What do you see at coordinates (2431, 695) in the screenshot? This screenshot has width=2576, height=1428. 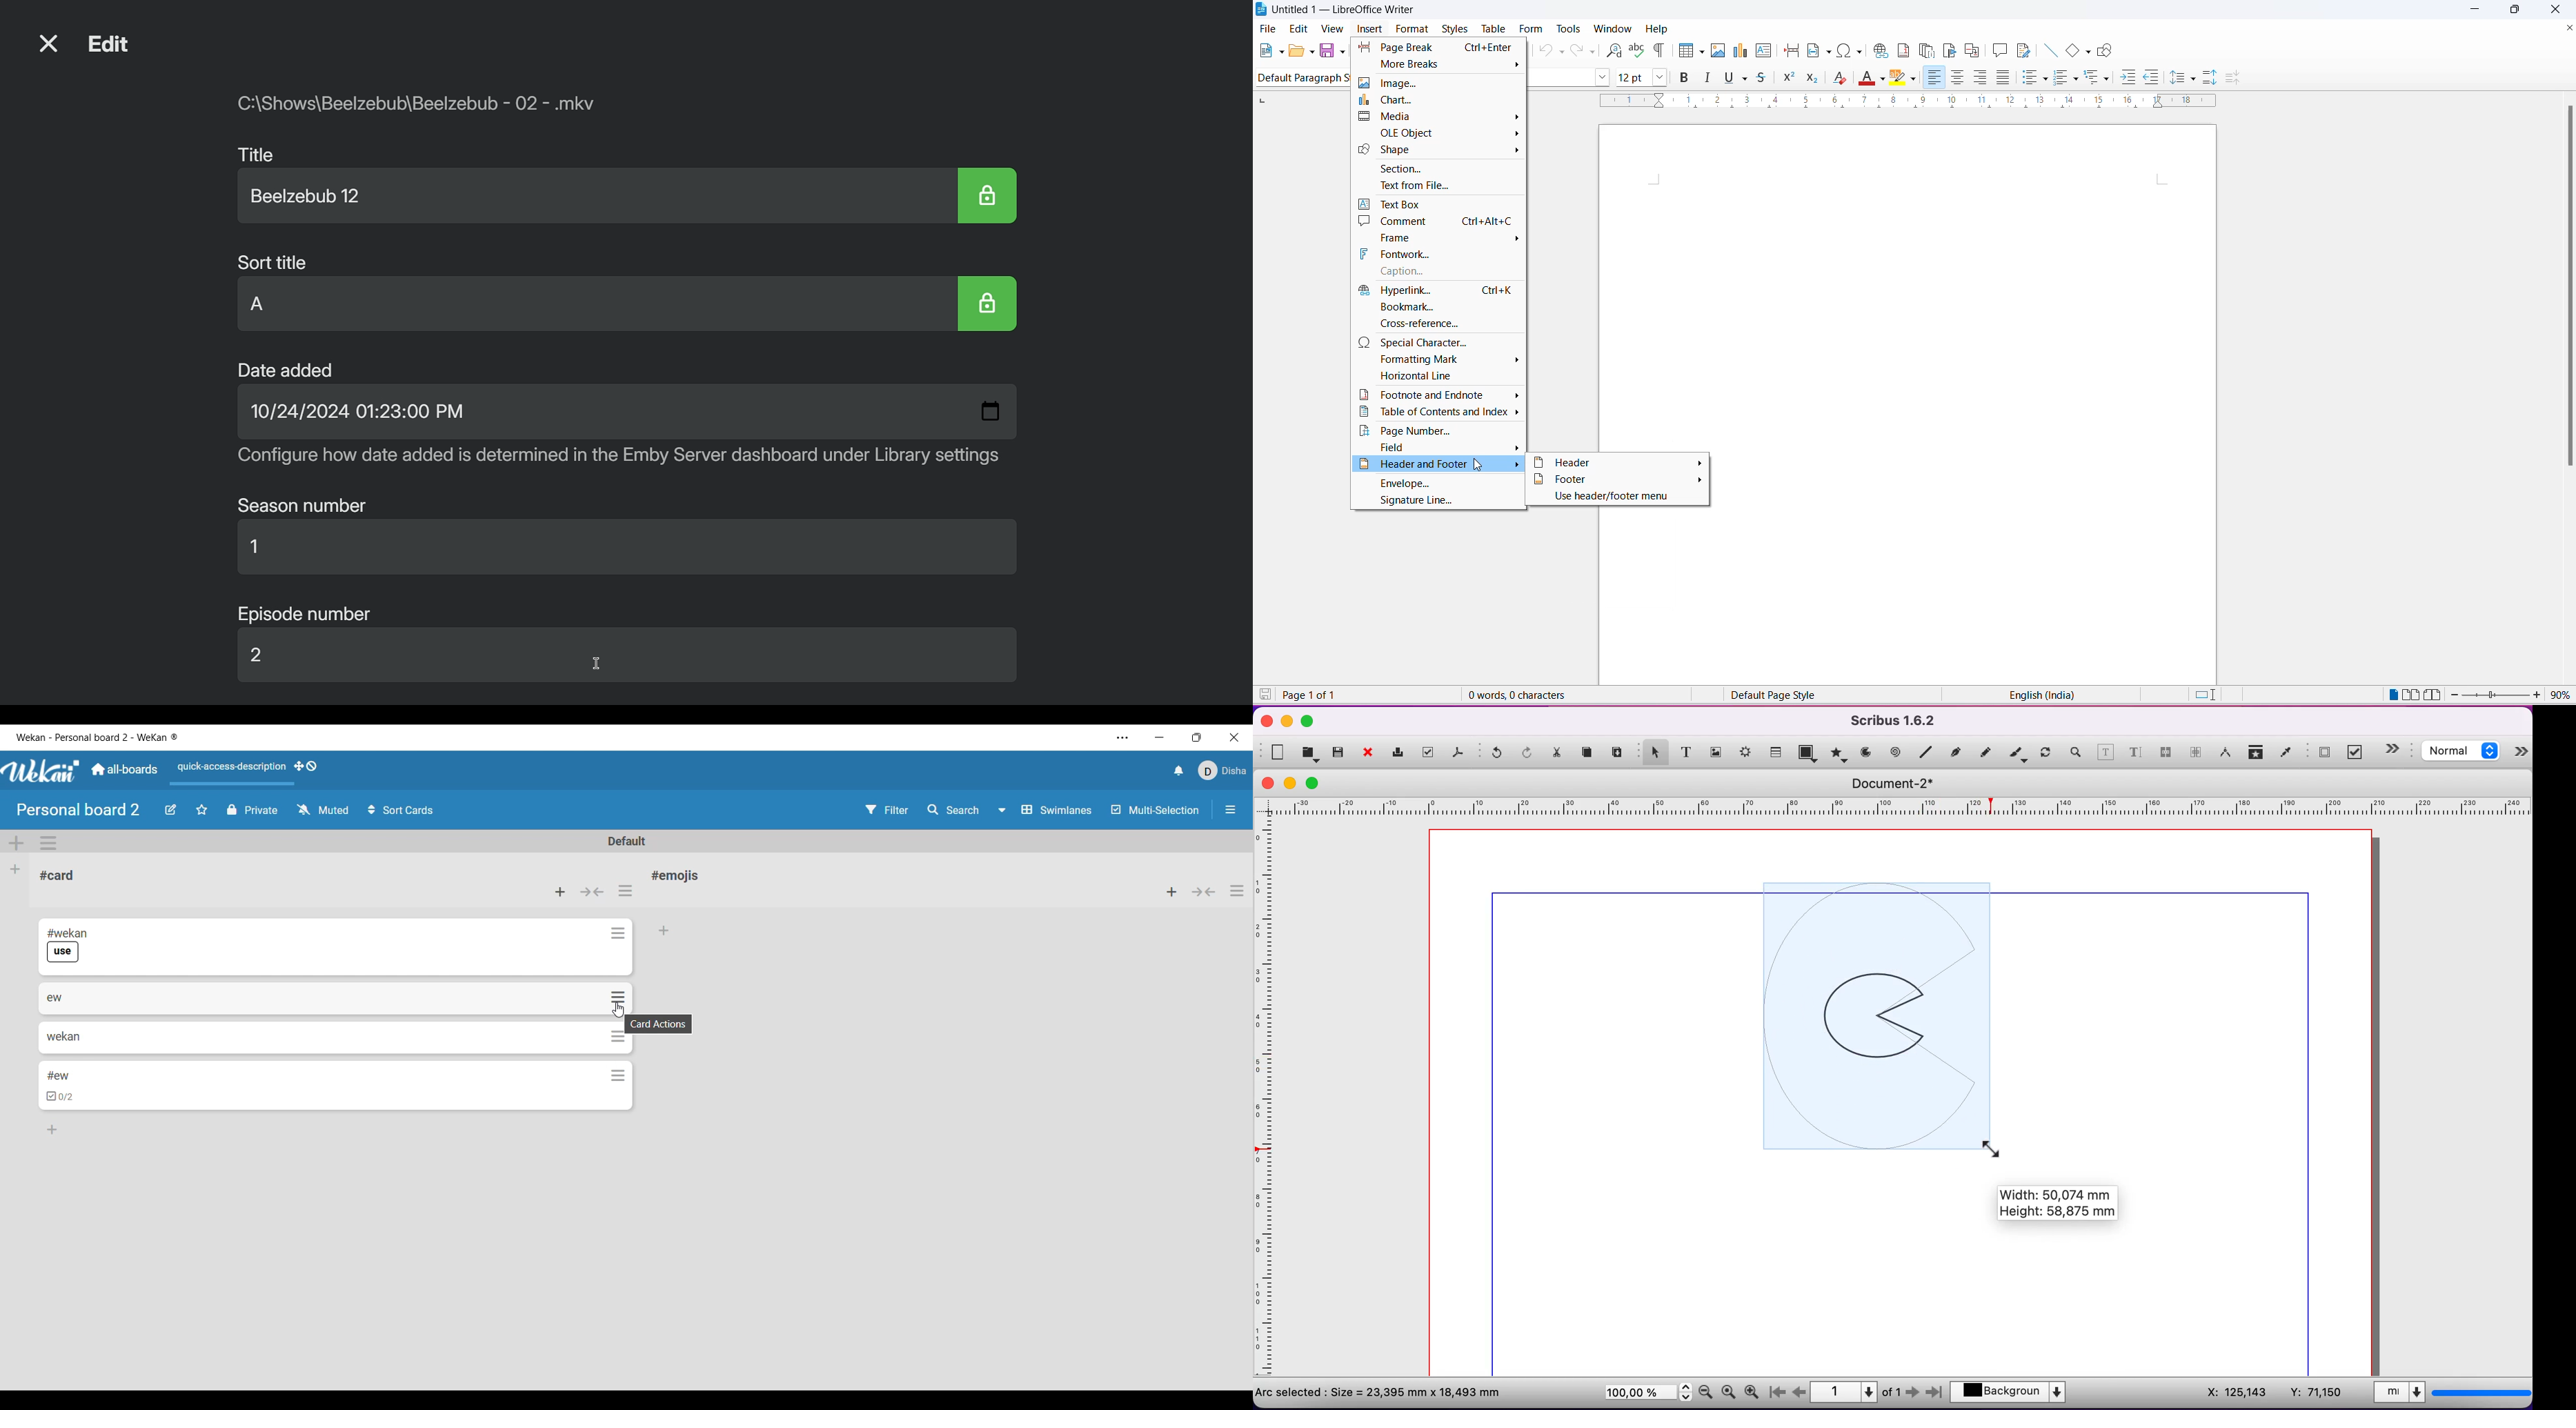 I see `book view` at bounding box center [2431, 695].